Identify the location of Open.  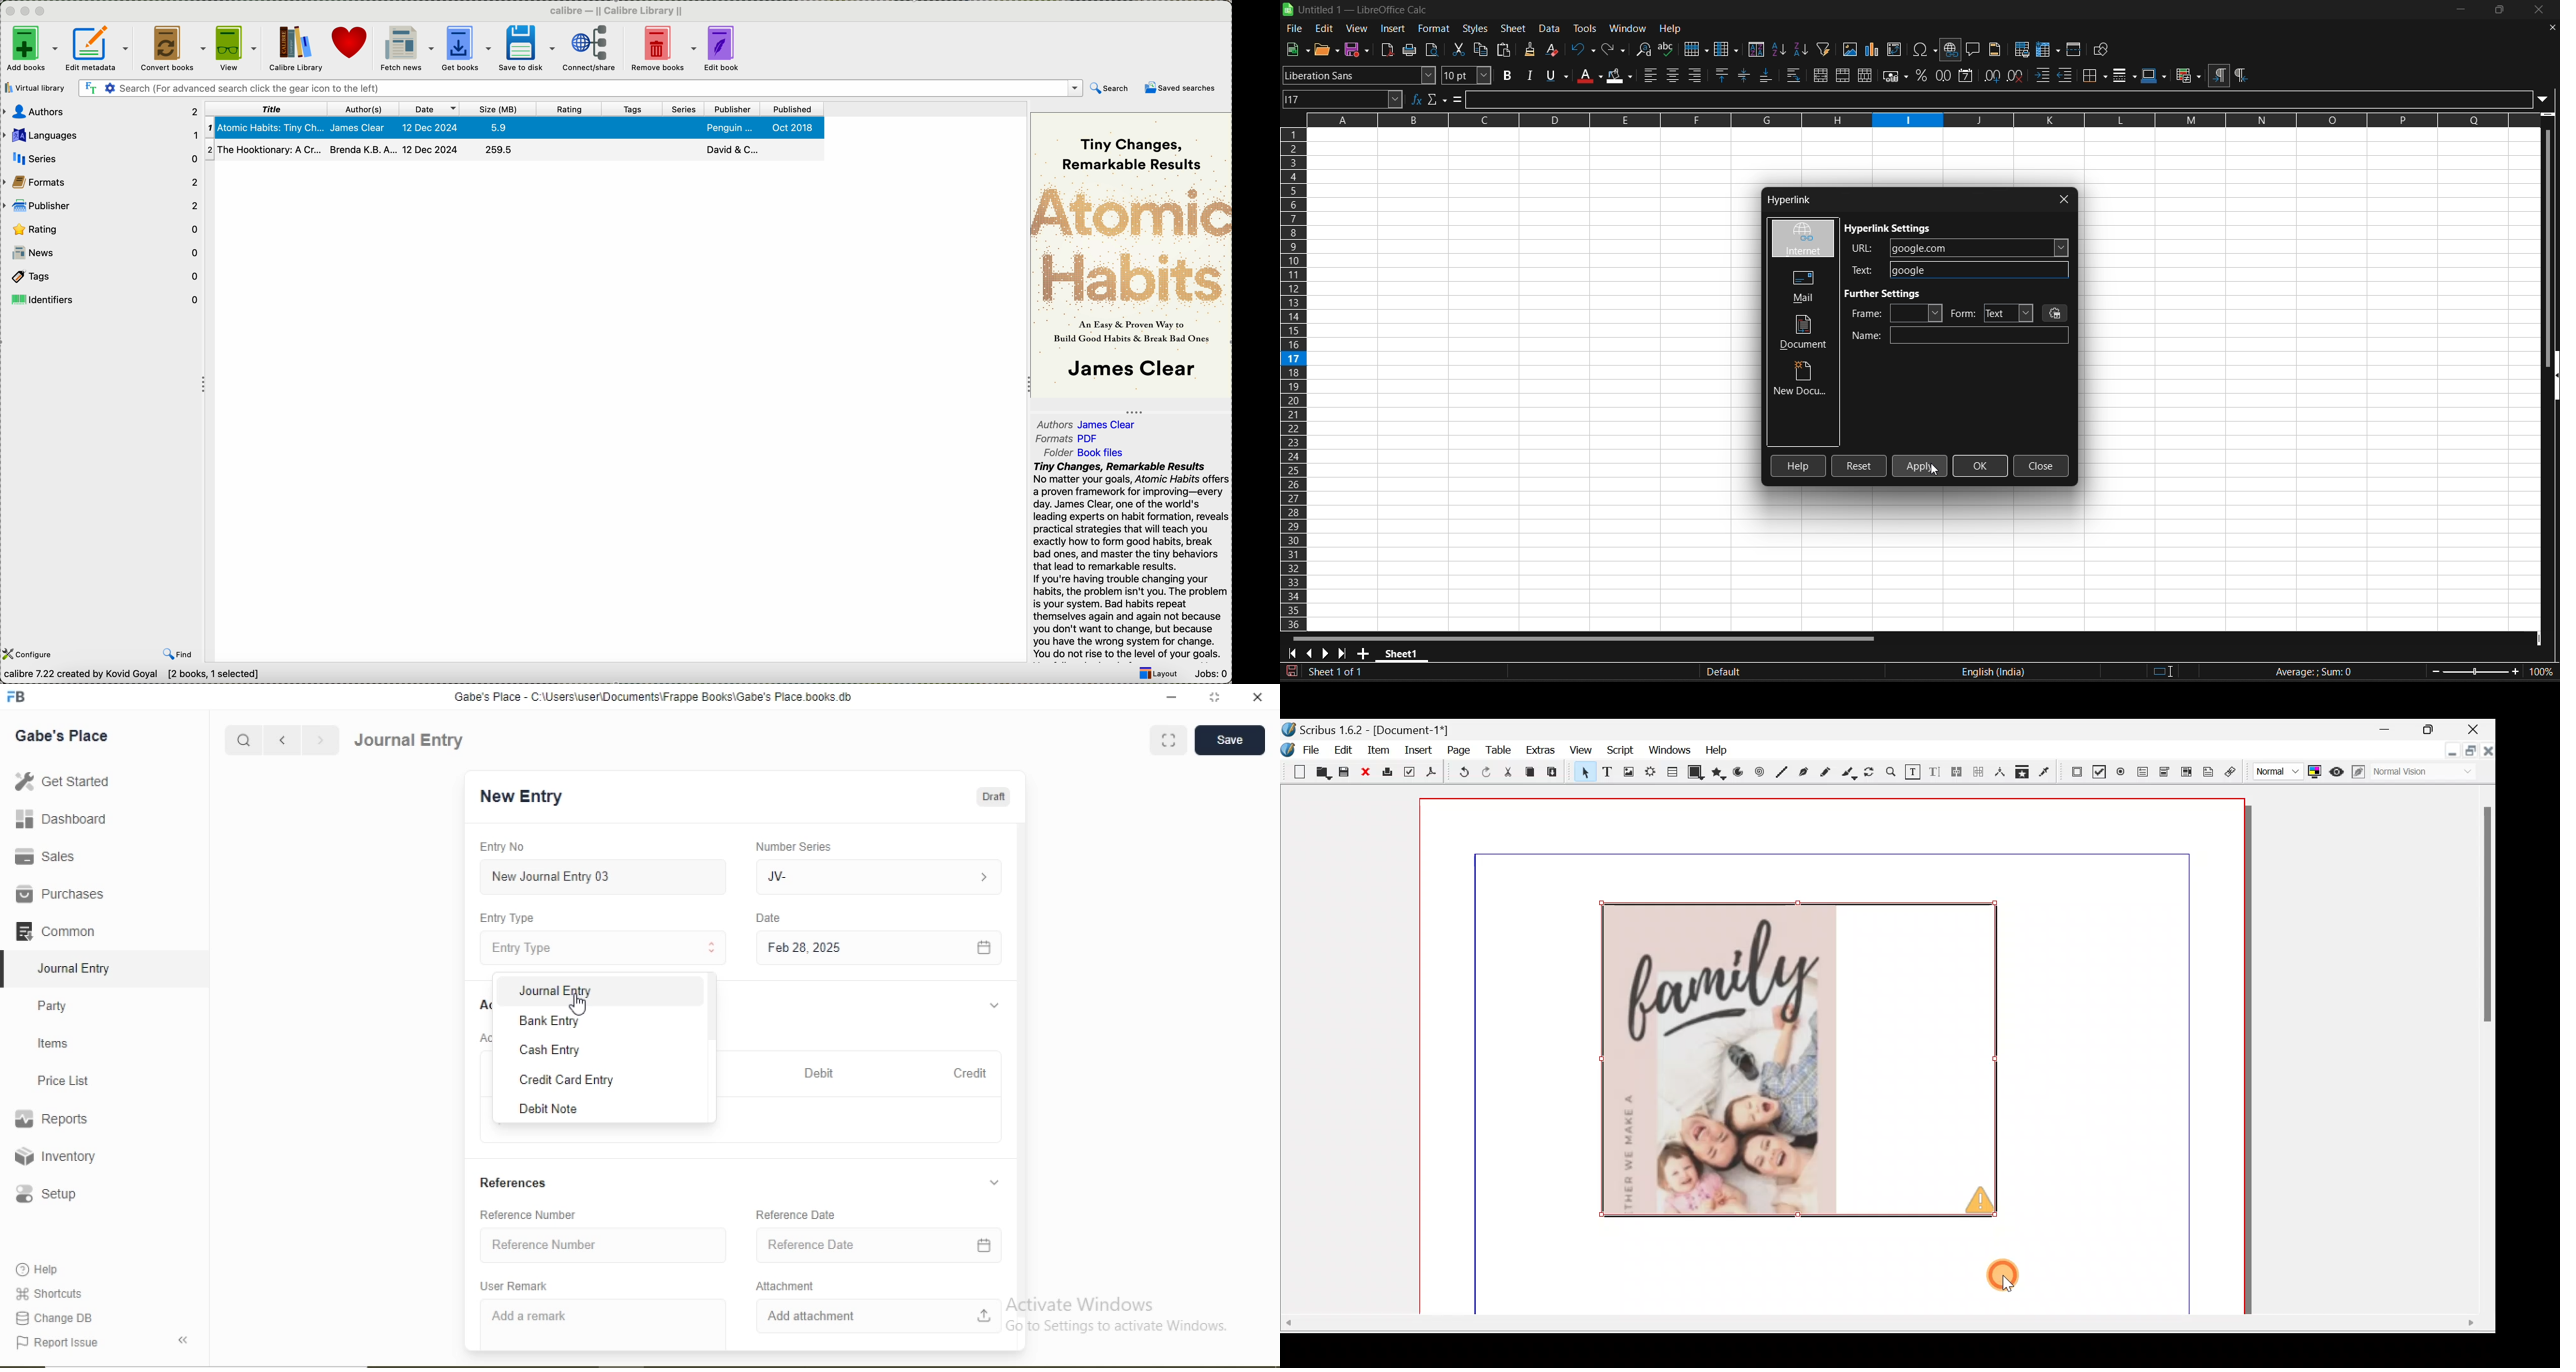
(1321, 774).